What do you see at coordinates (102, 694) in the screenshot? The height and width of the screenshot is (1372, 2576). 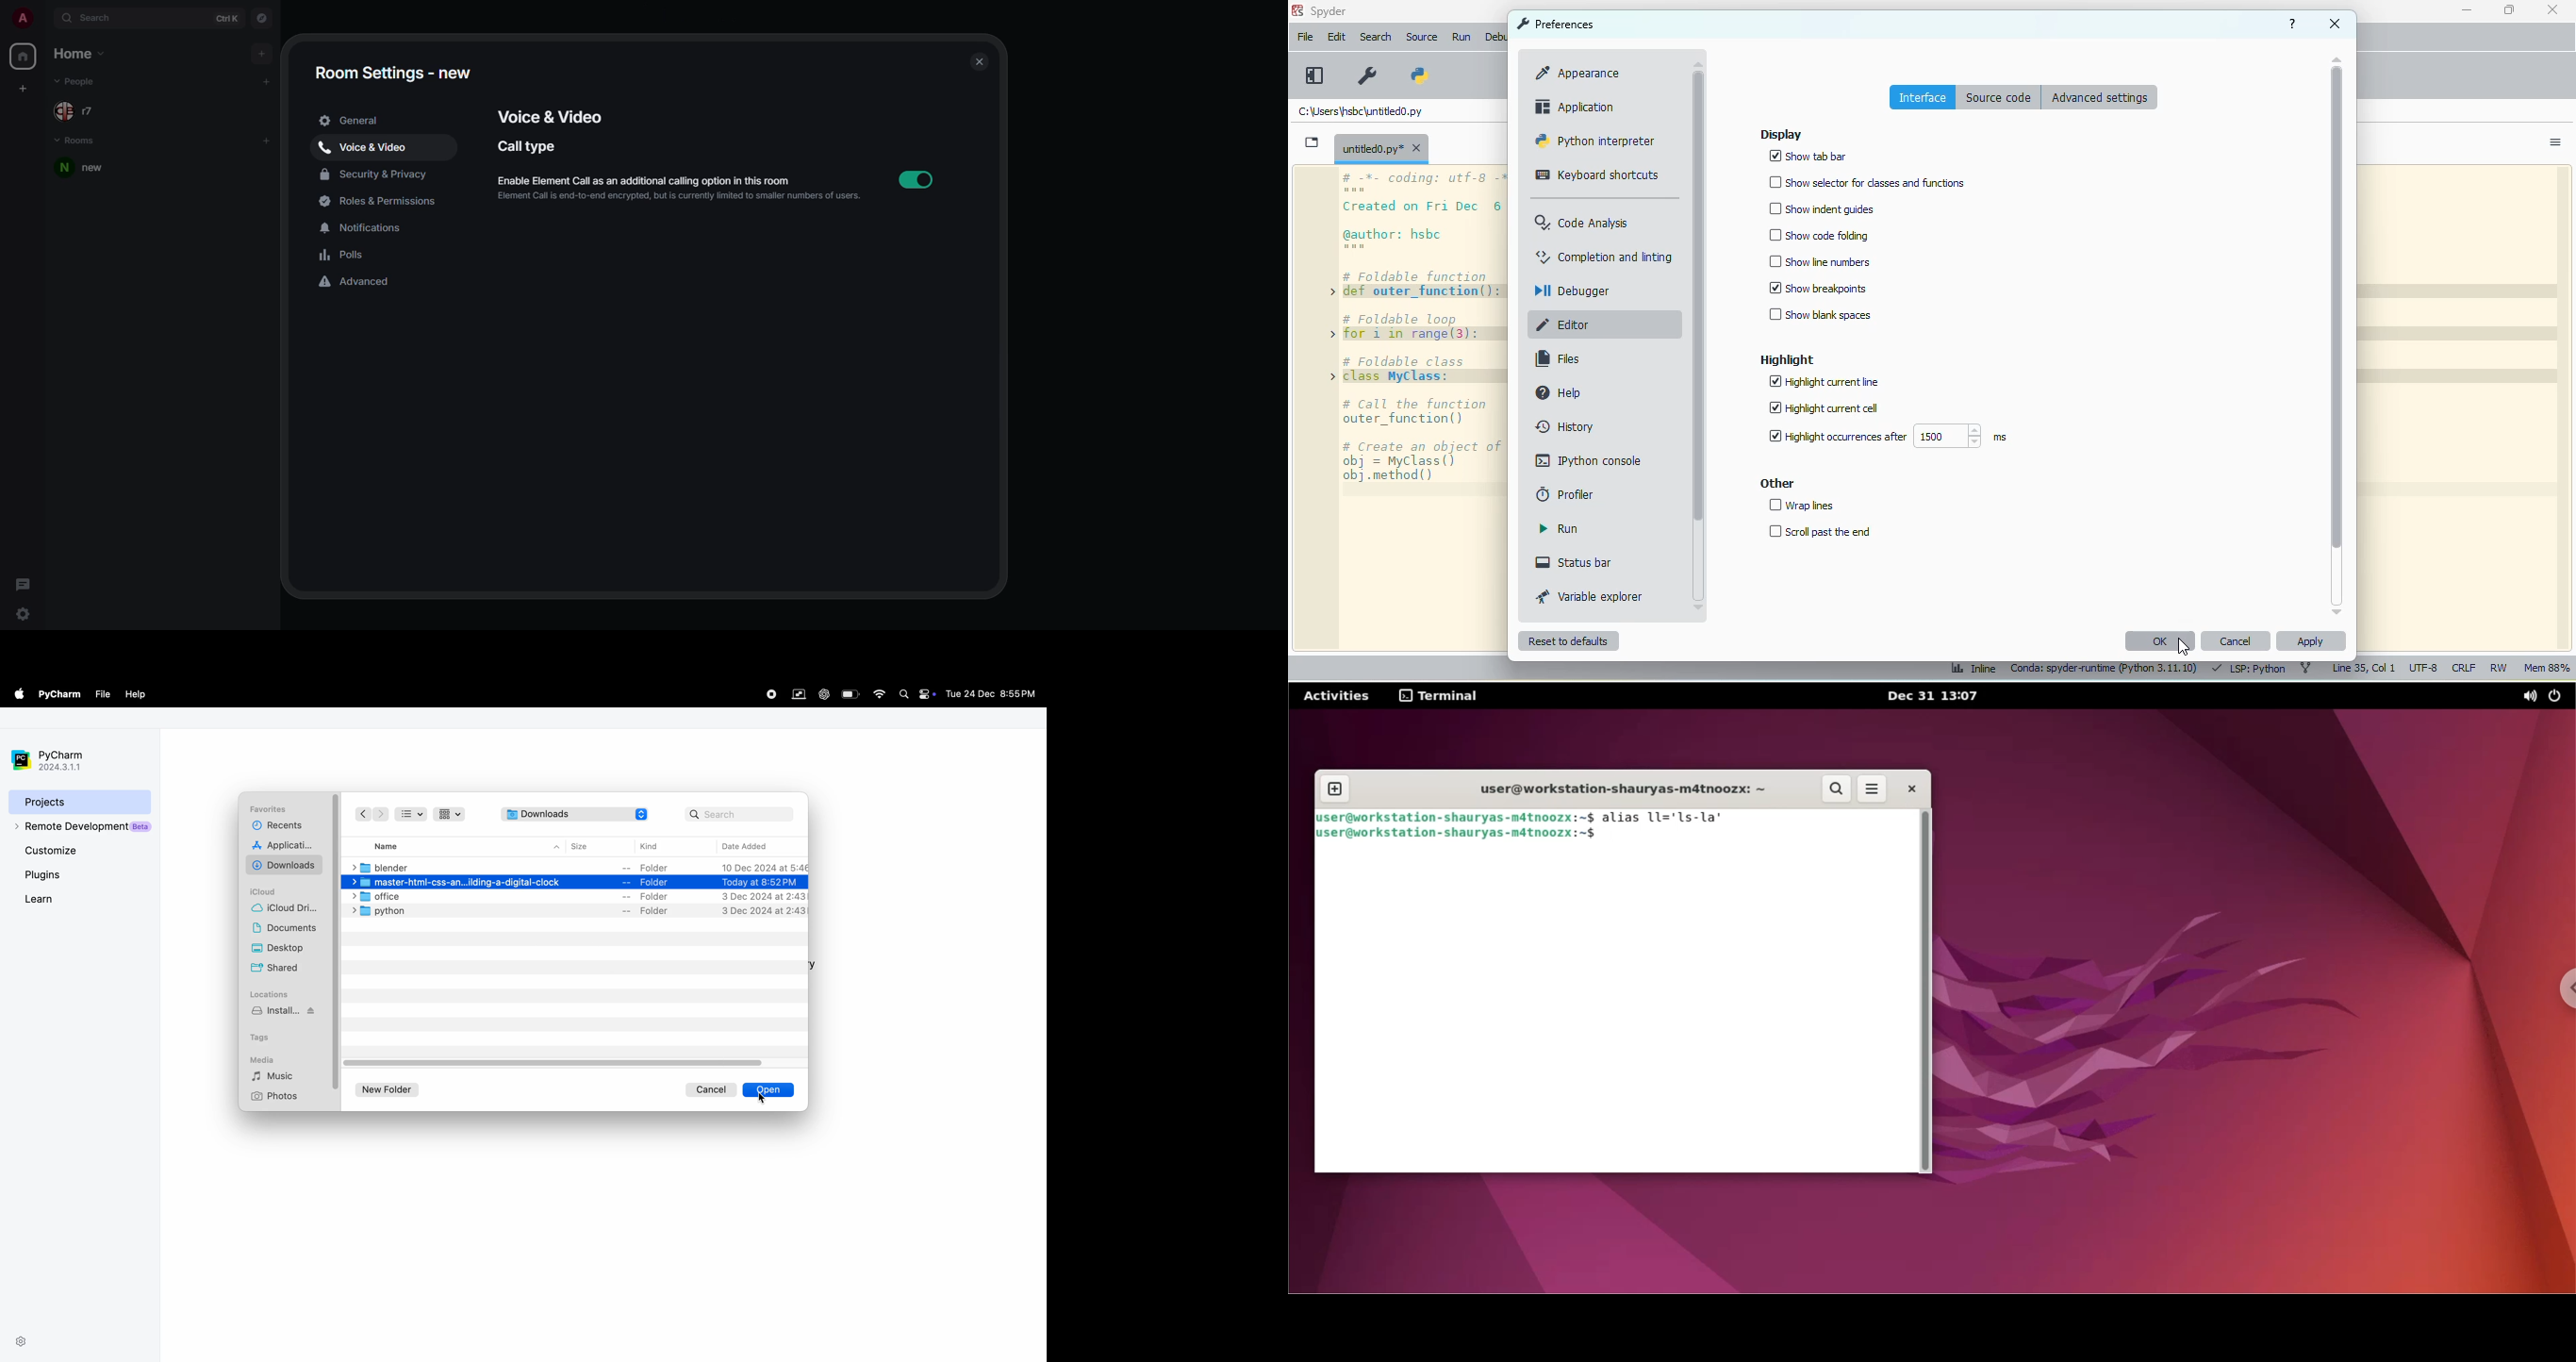 I see `file` at bounding box center [102, 694].